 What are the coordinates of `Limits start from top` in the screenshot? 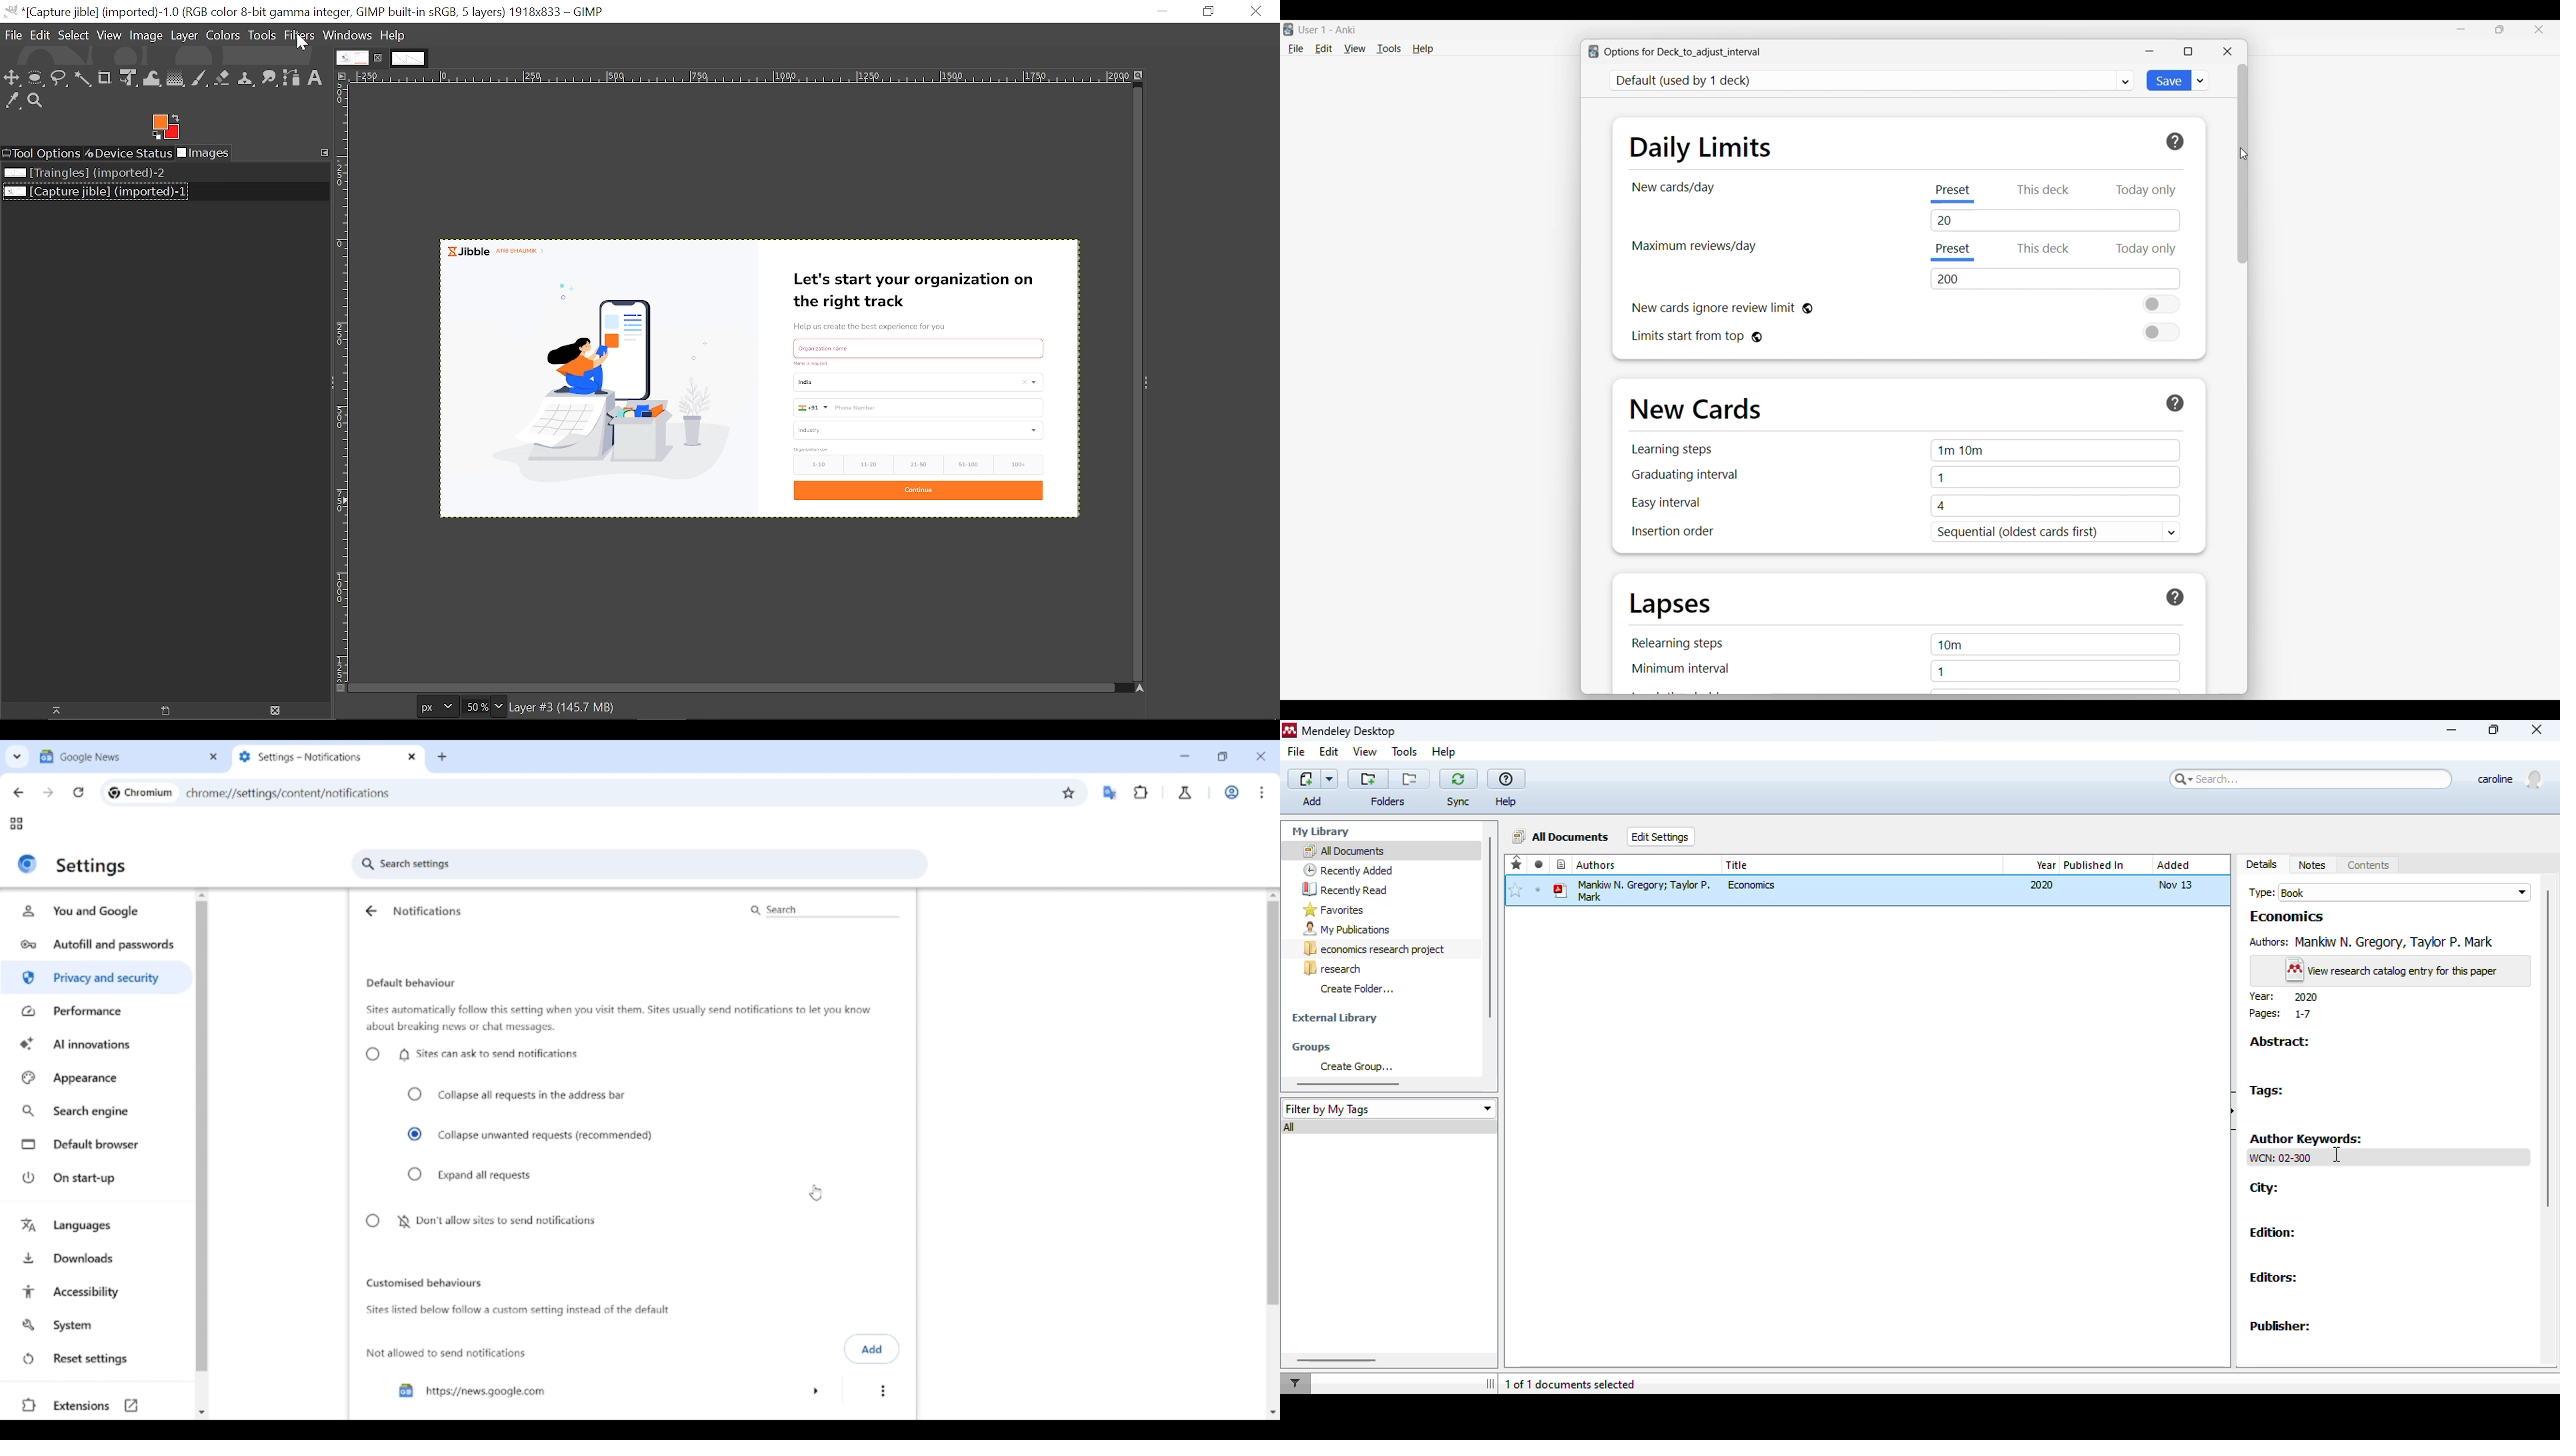 It's located at (1687, 337).